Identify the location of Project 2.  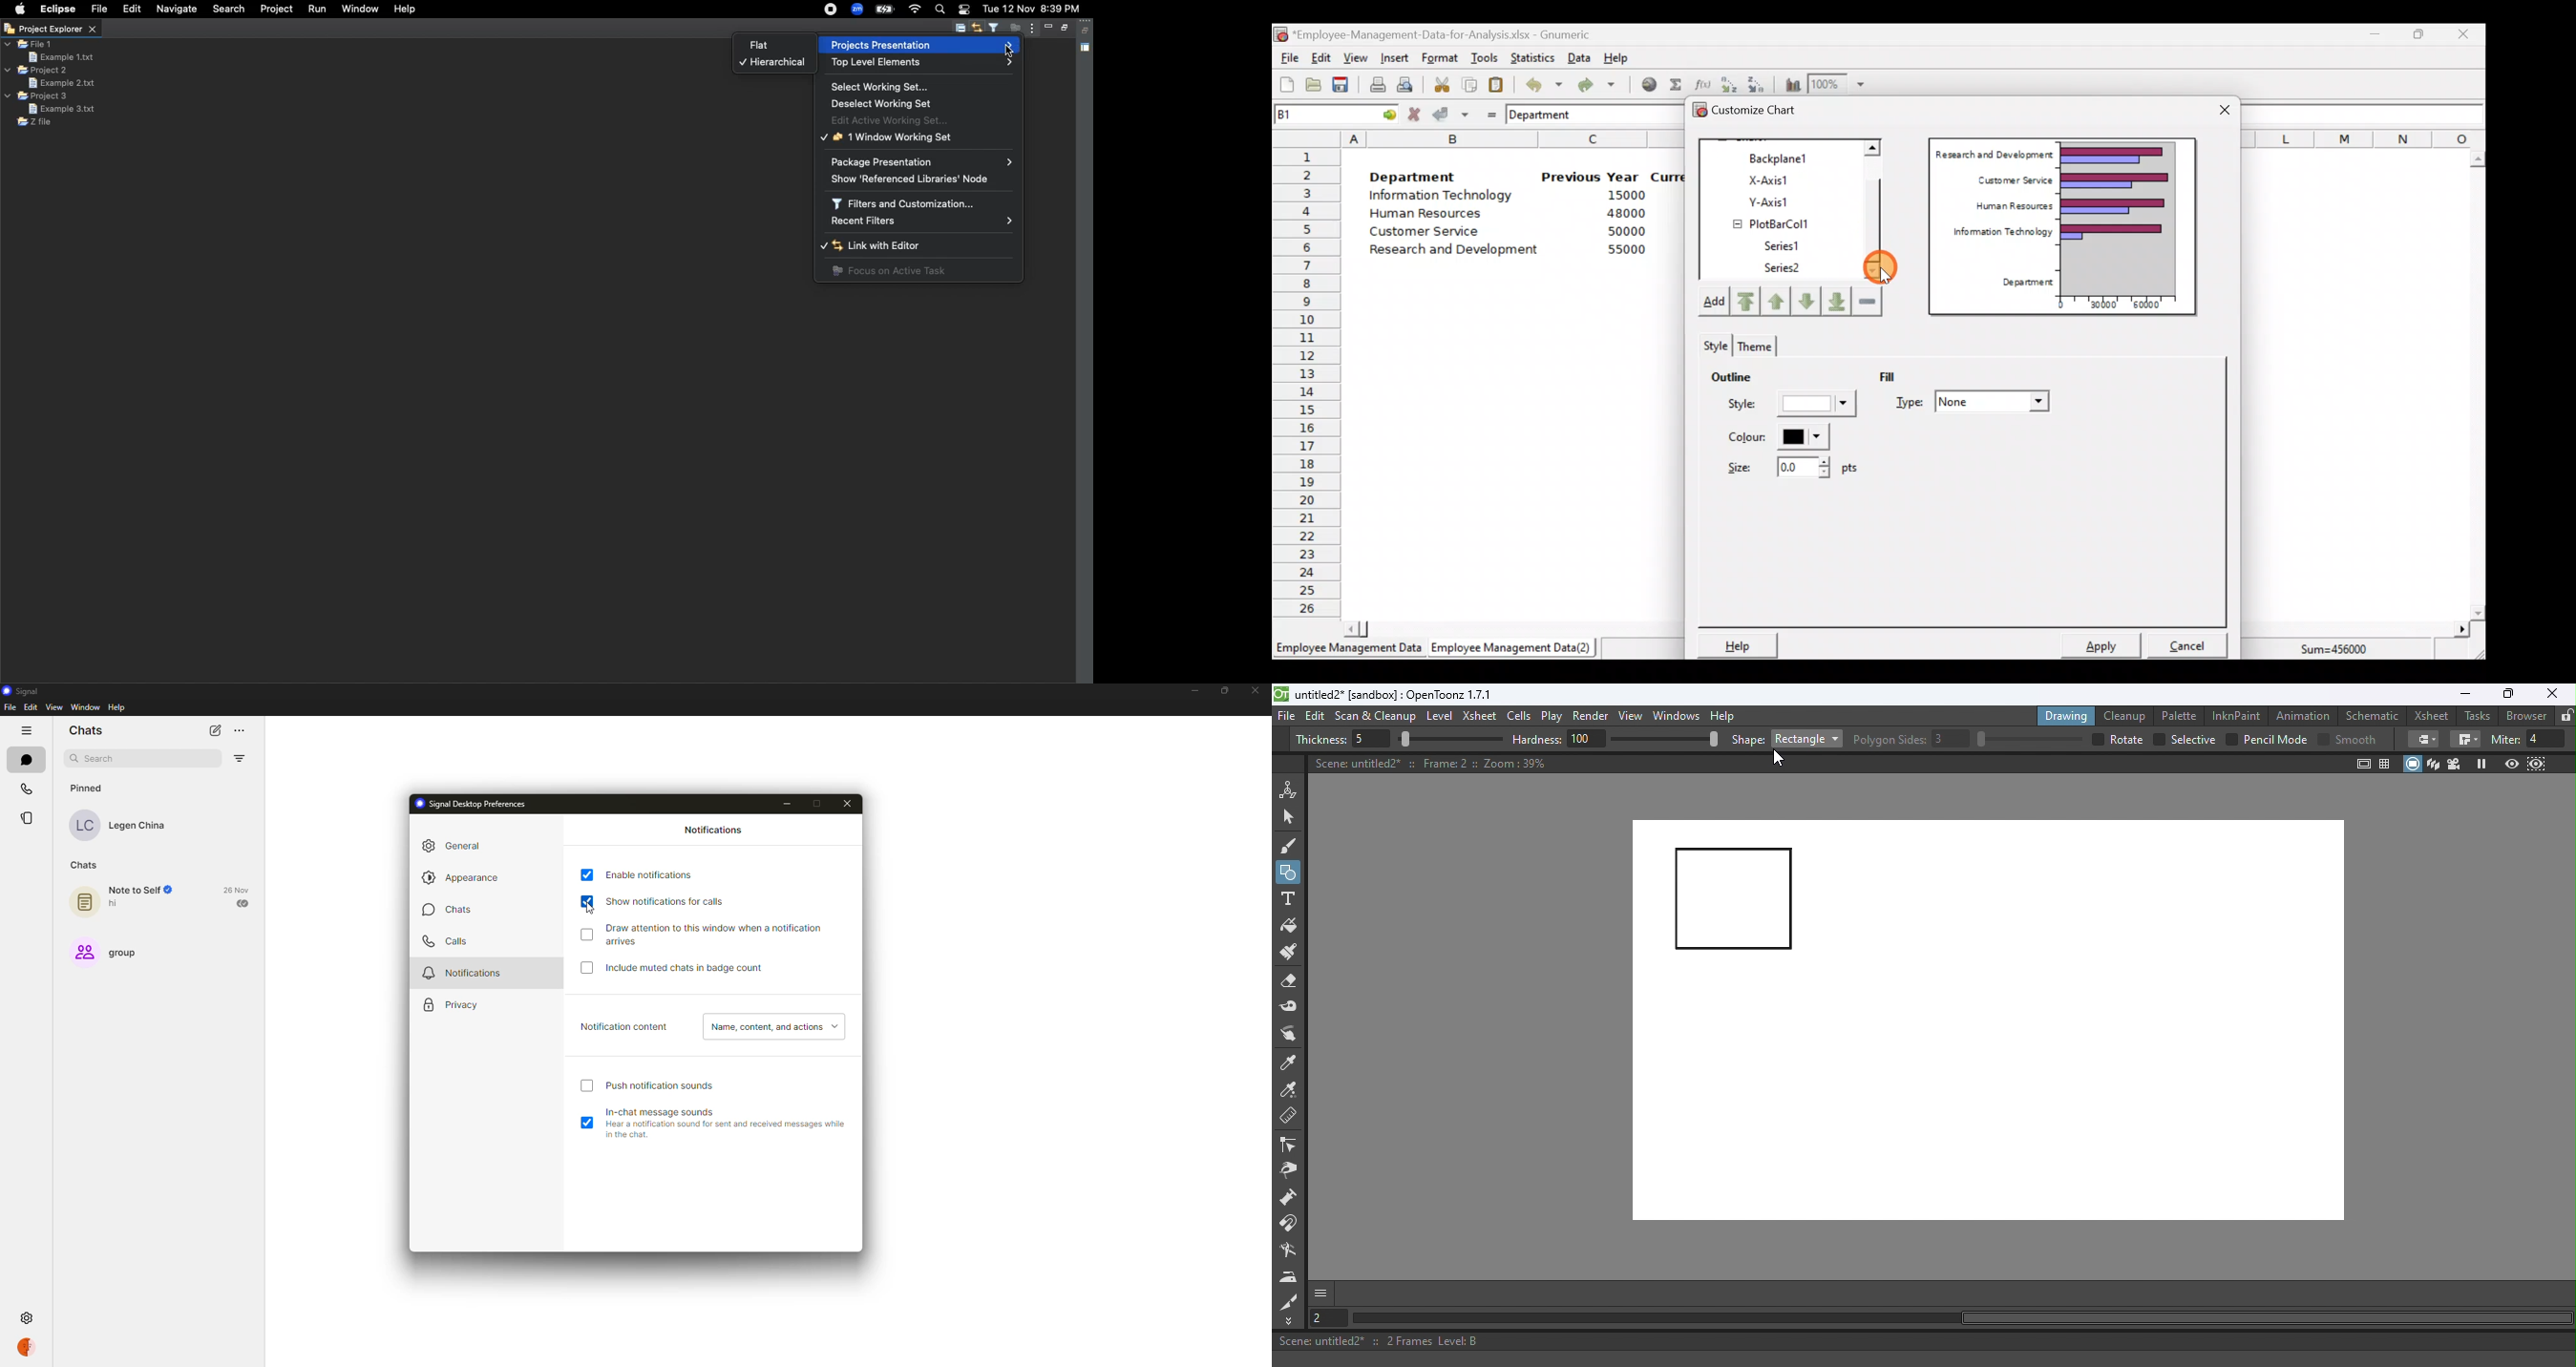
(36, 70).